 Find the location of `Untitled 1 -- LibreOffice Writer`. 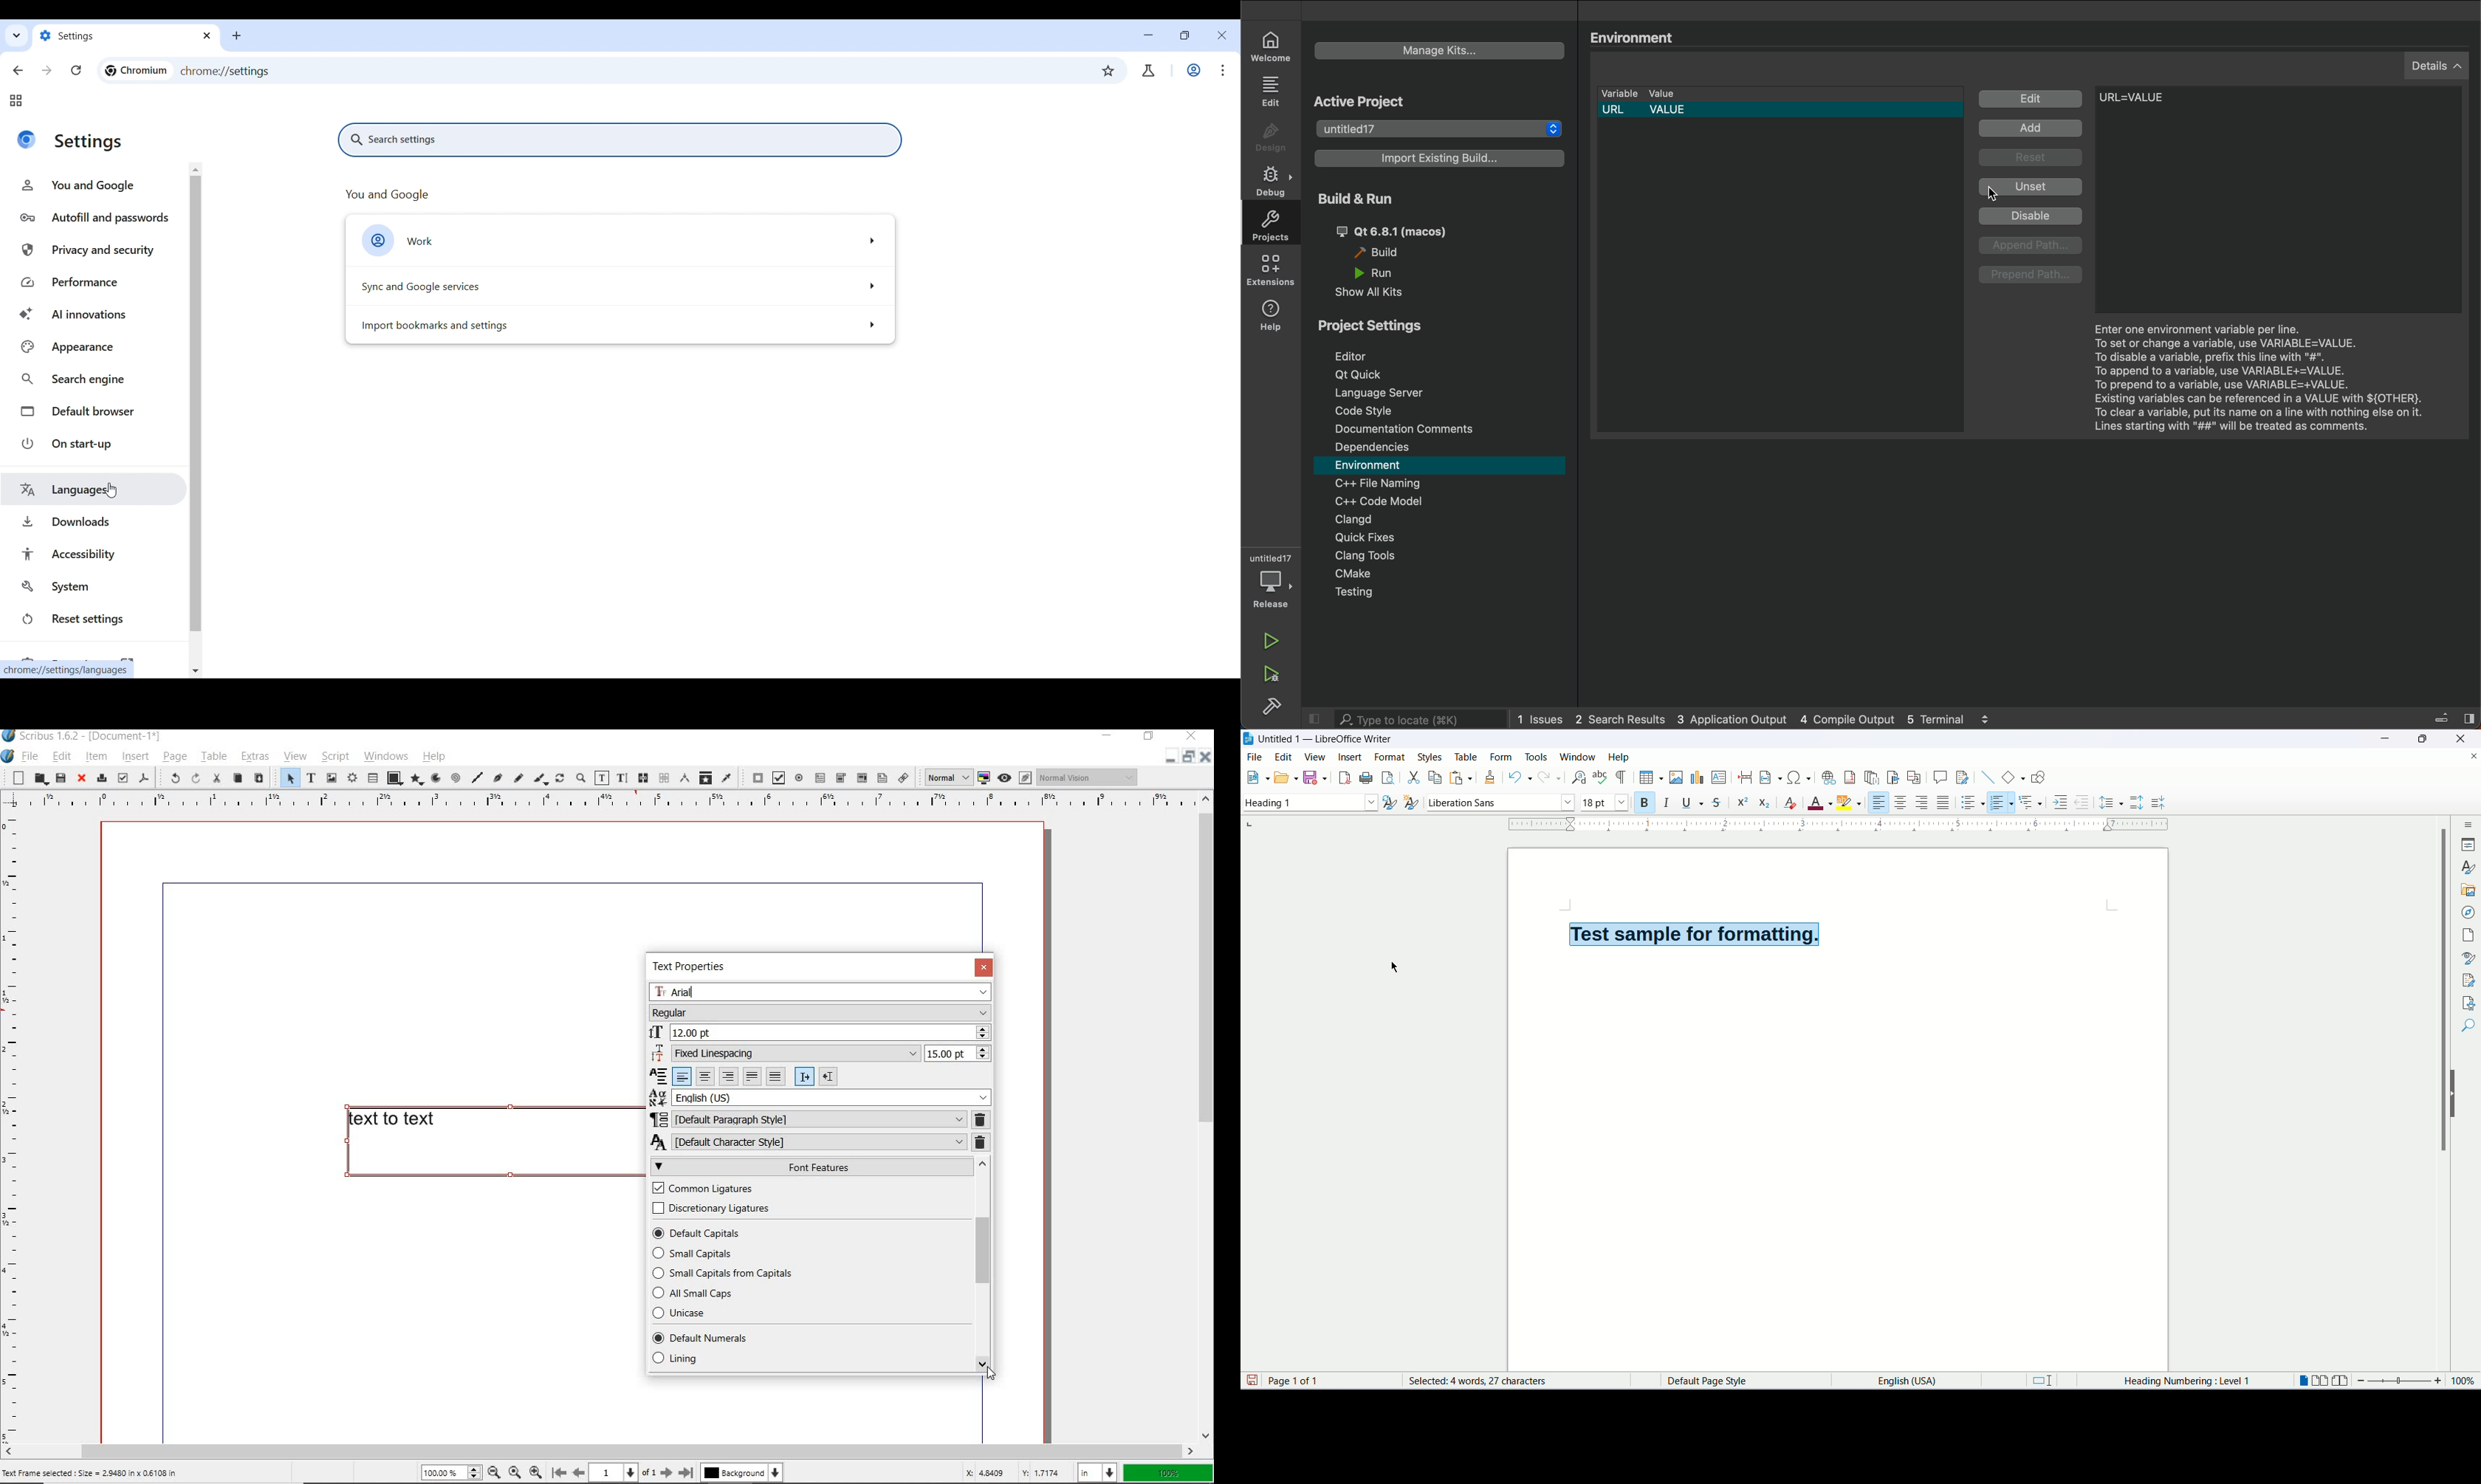

Untitled 1 -- LibreOffice Writer is located at coordinates (1327, 740).